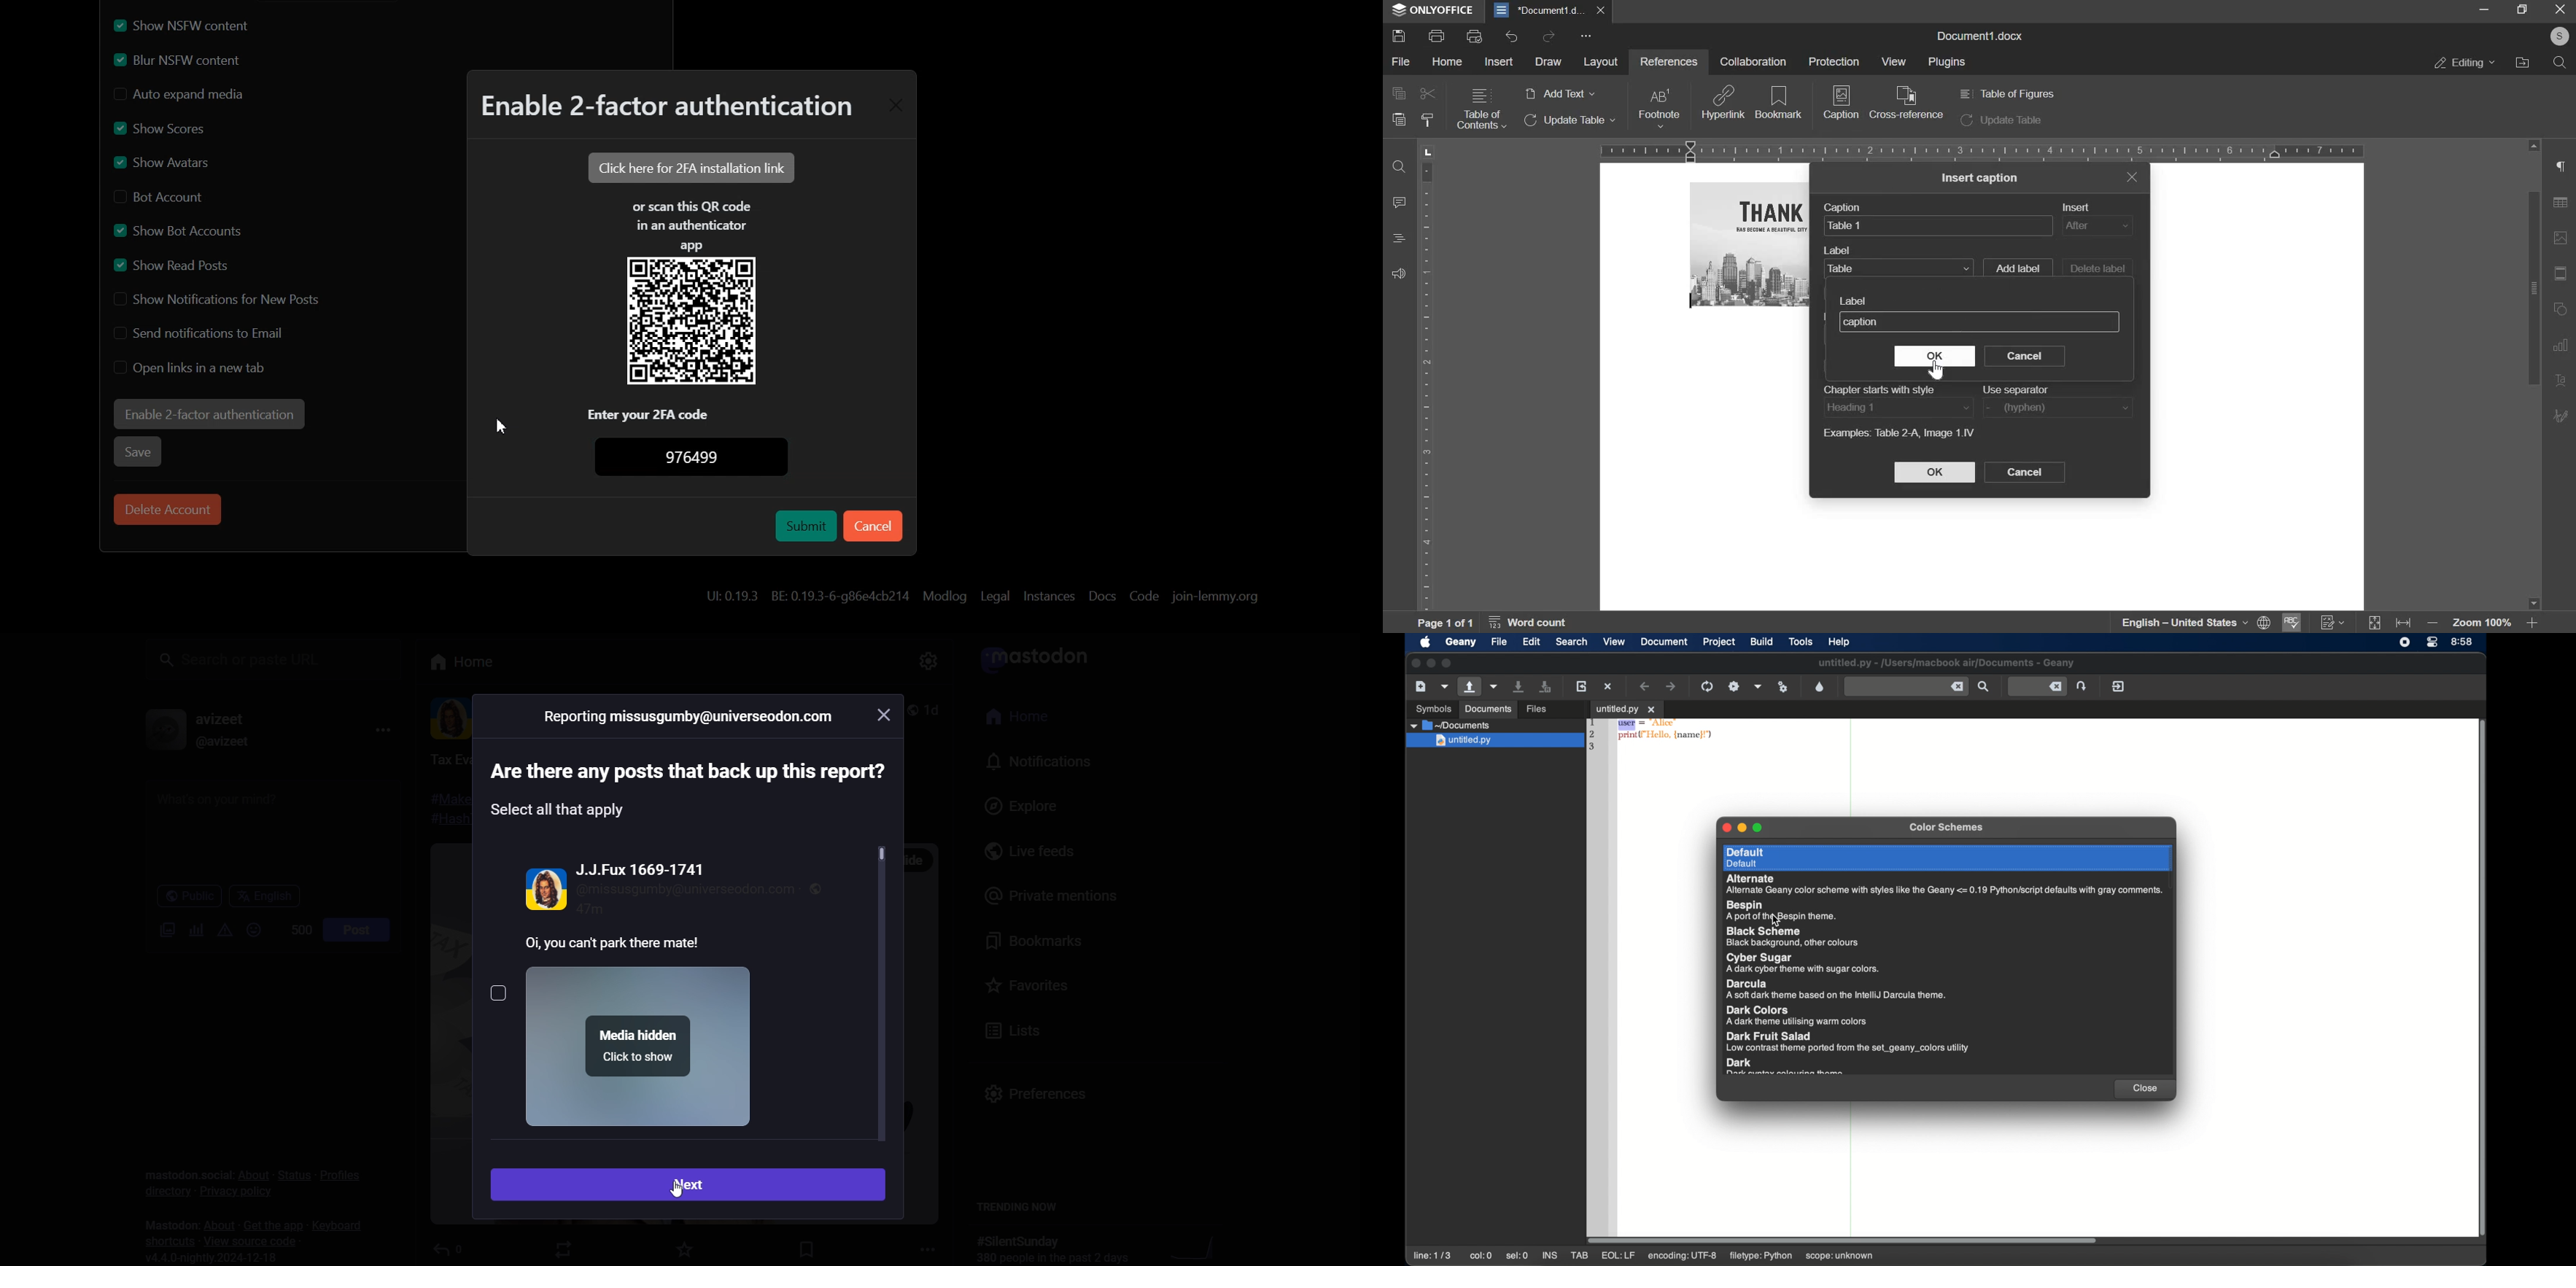 The height and width of the screenshot is (1288, 2576). I want to click on Text, so click(701, 458).